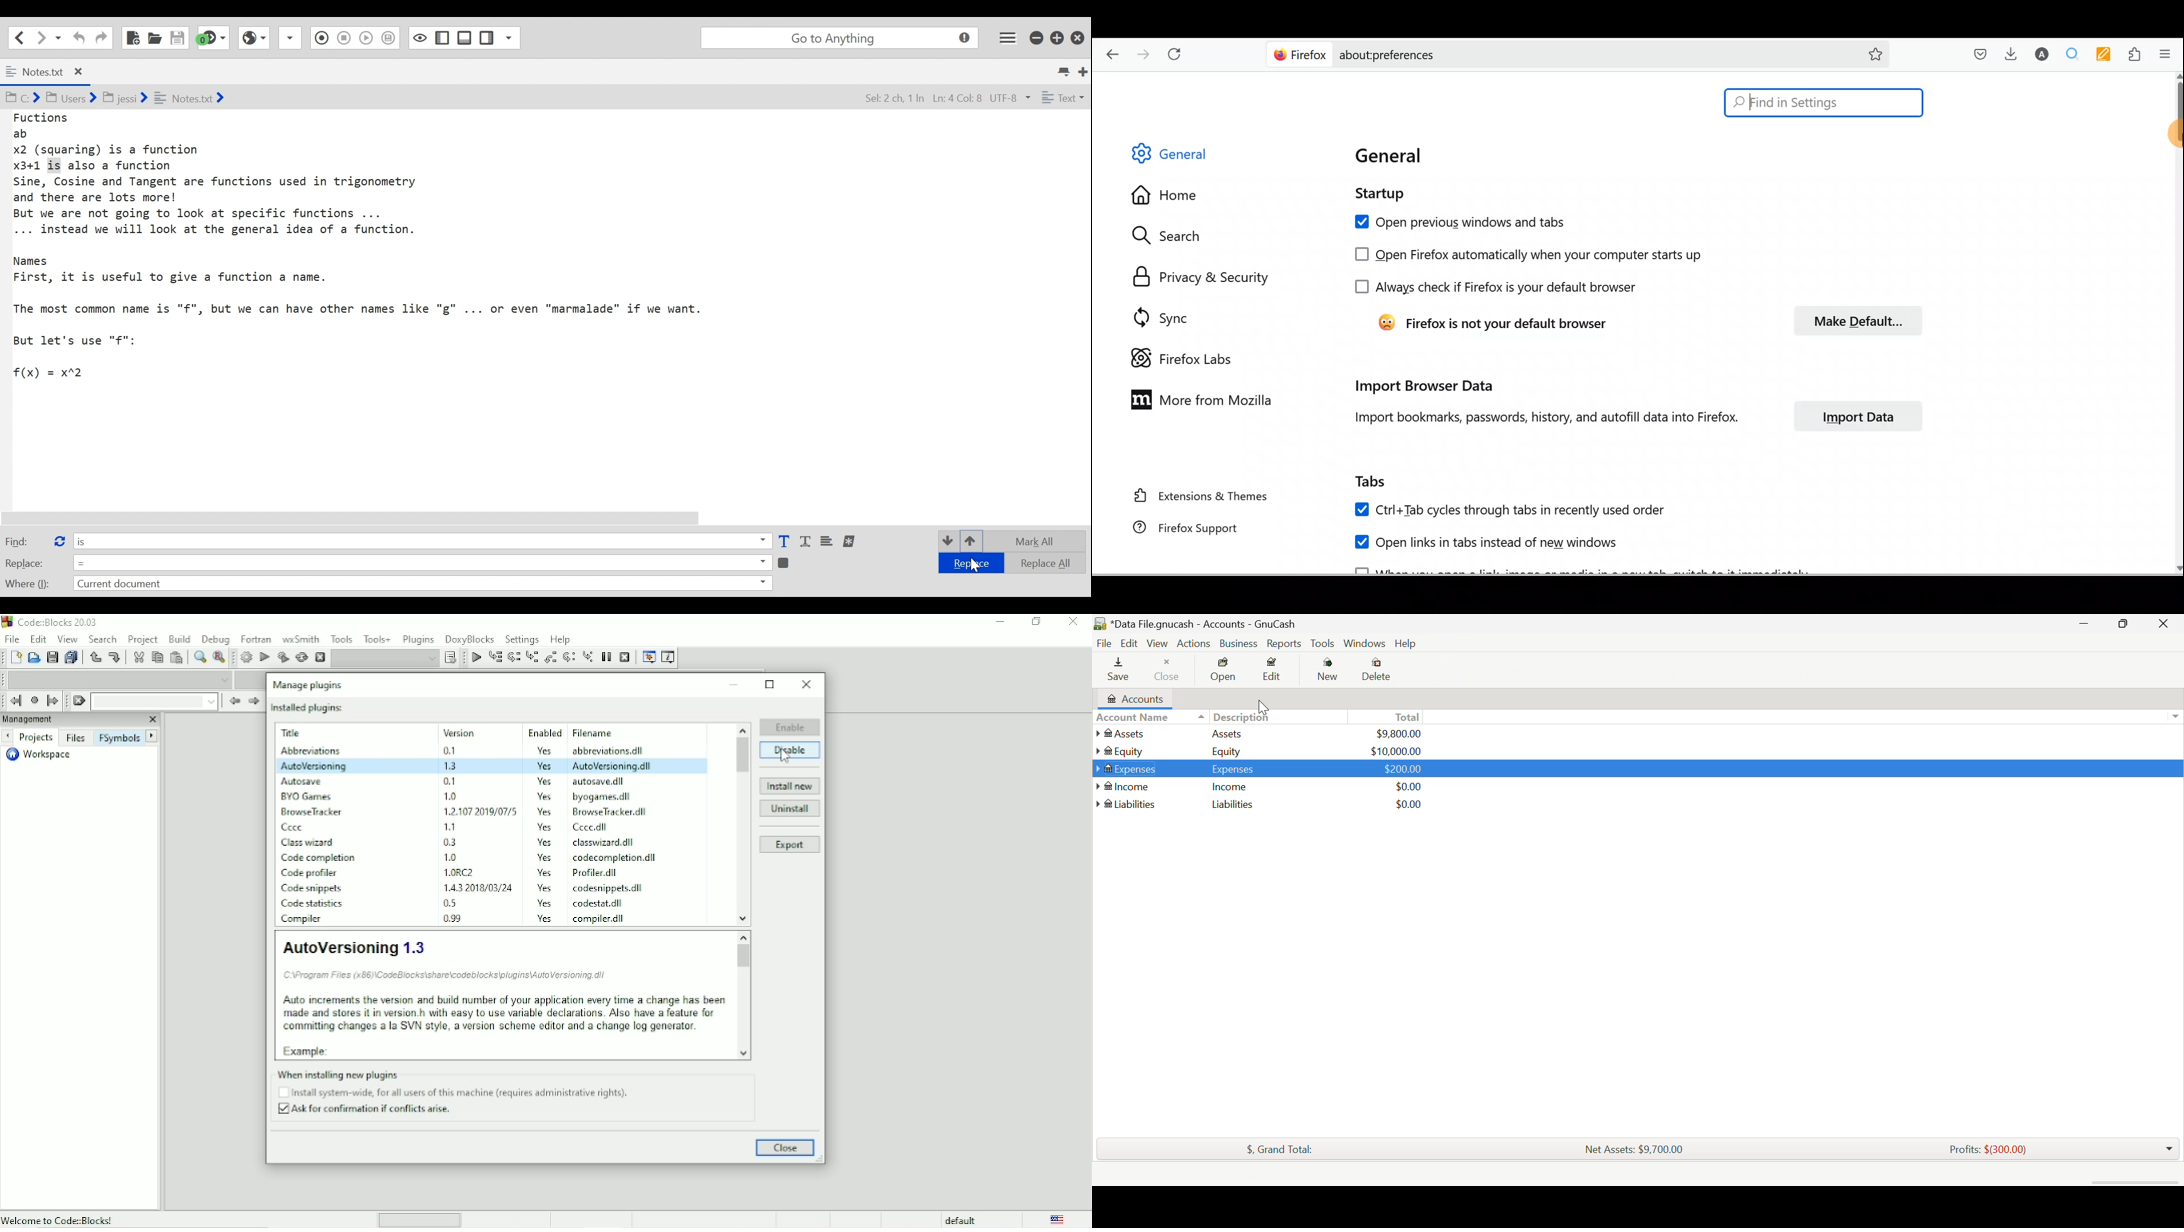  What do you see at coordinates (1259, 733) in the screenshot?
I see `Assets Assets $9,800.00` at bounding box center [1259, 733].